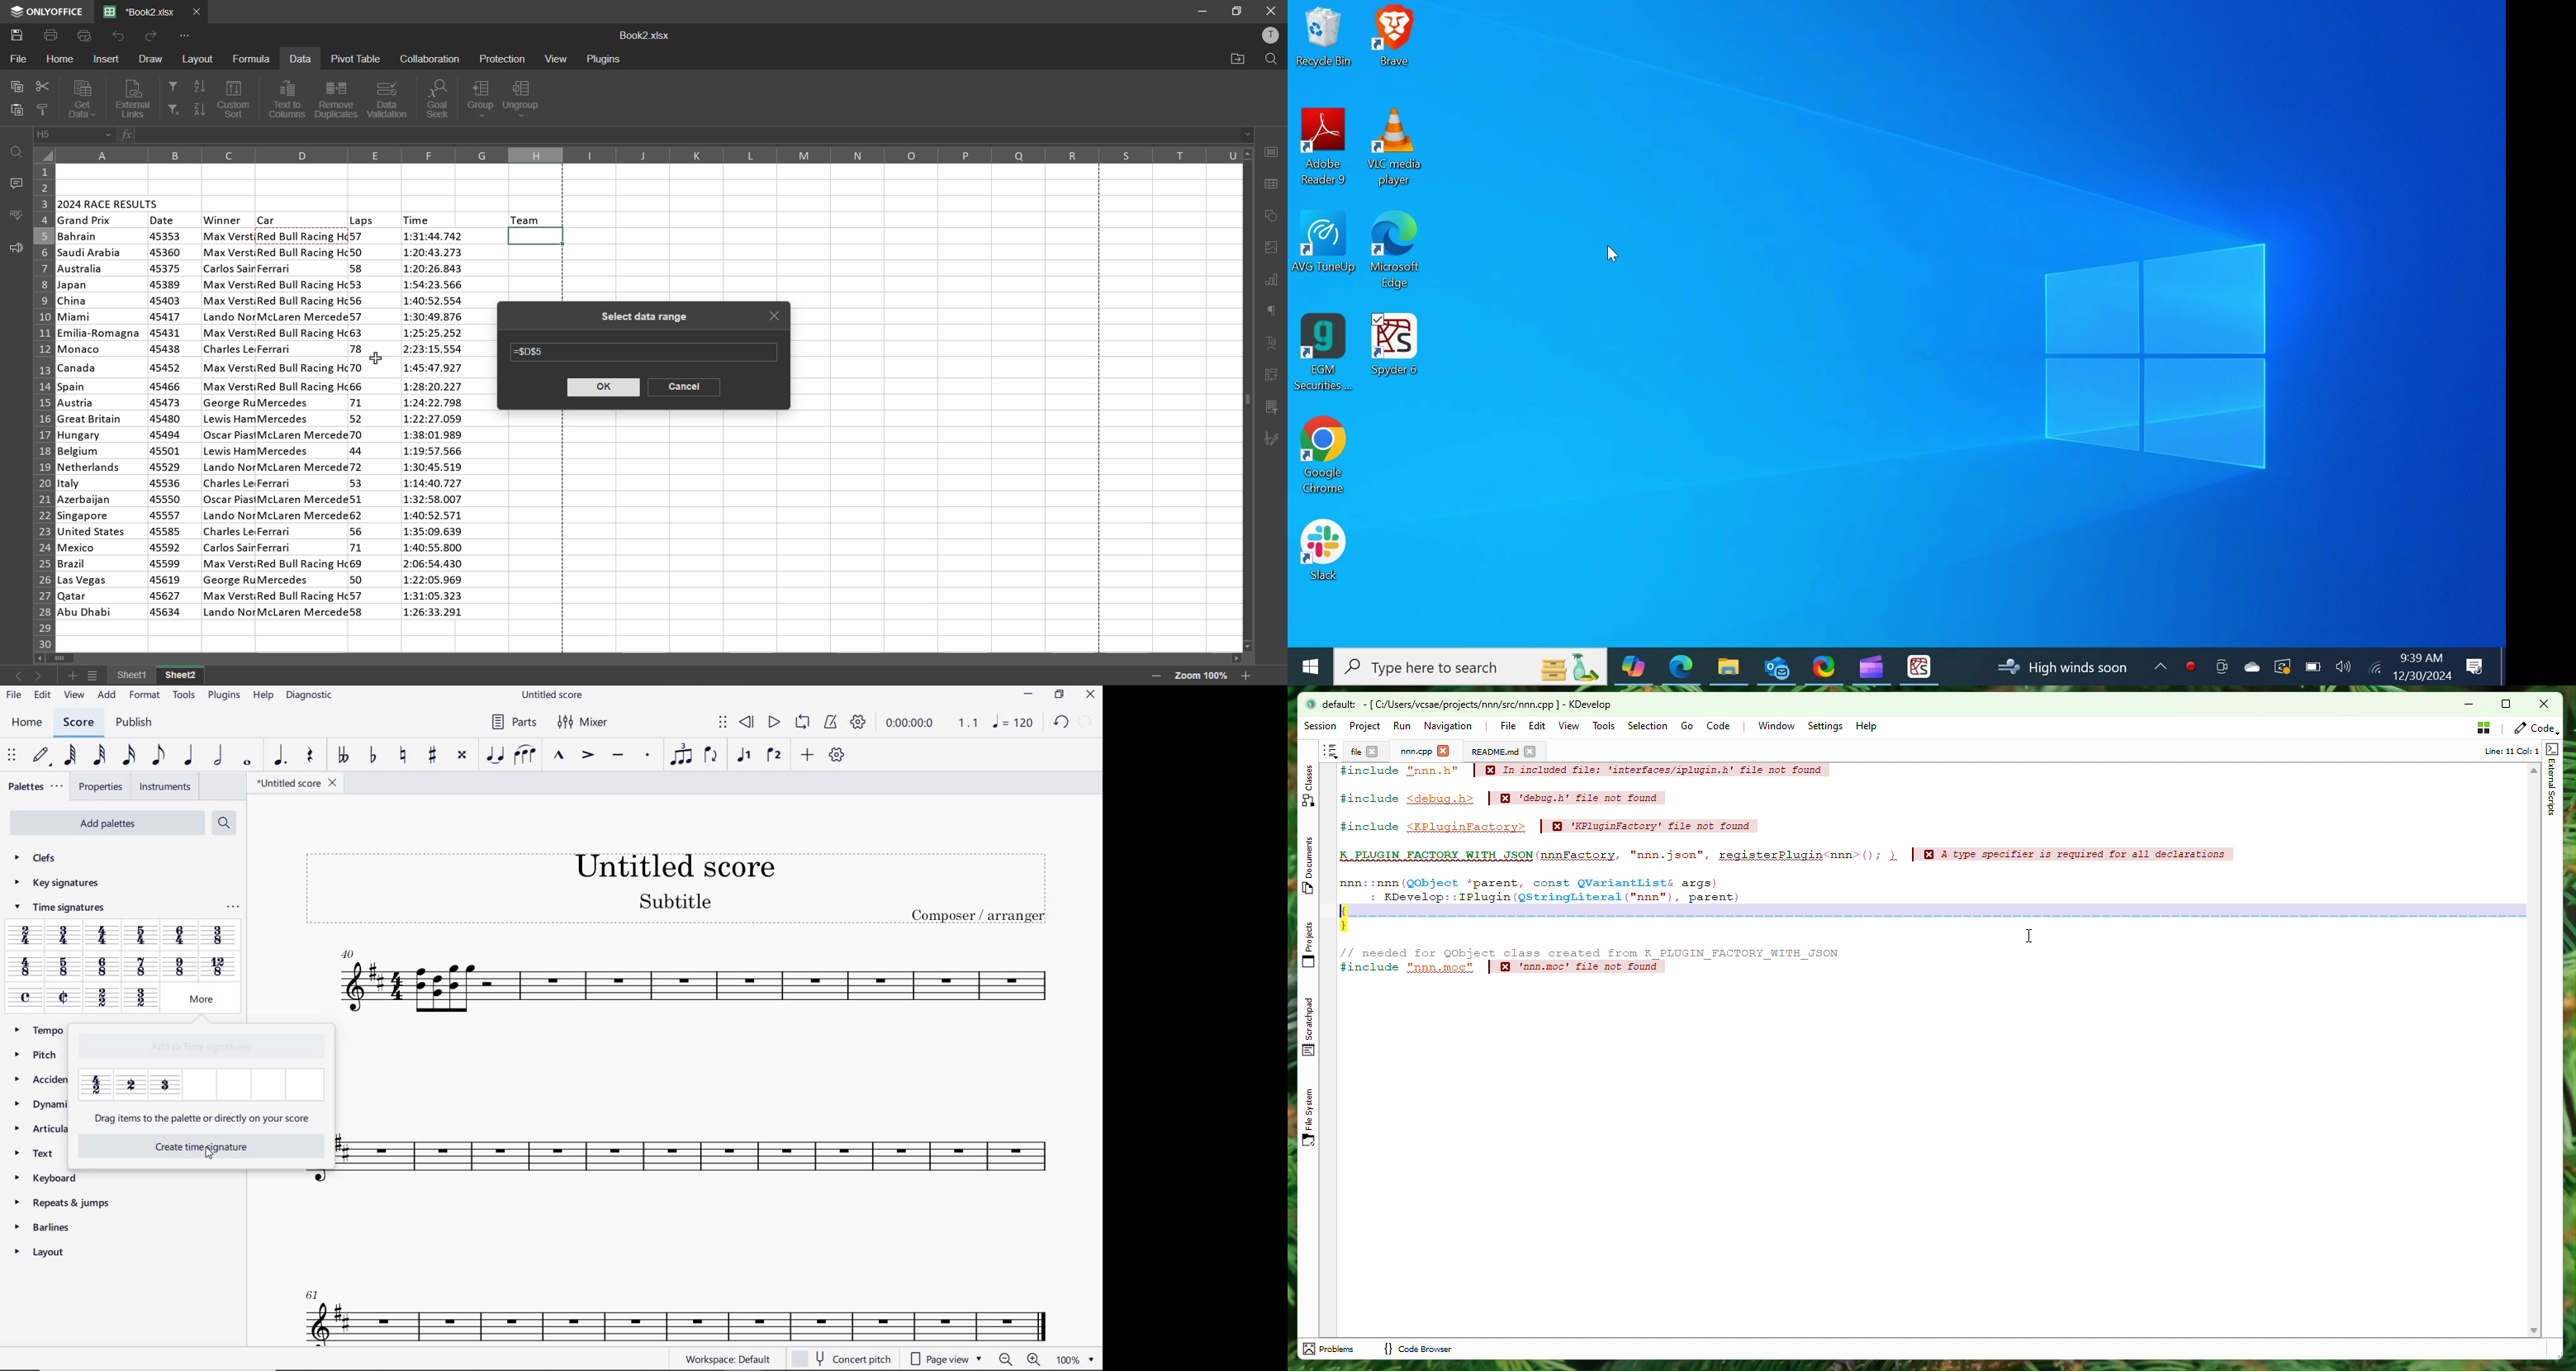 The image size is (2576, 1372). Describe the element at coordinates (860, 724) in the screenshot. I see `PLAYBACK SETTINGS` at that location.